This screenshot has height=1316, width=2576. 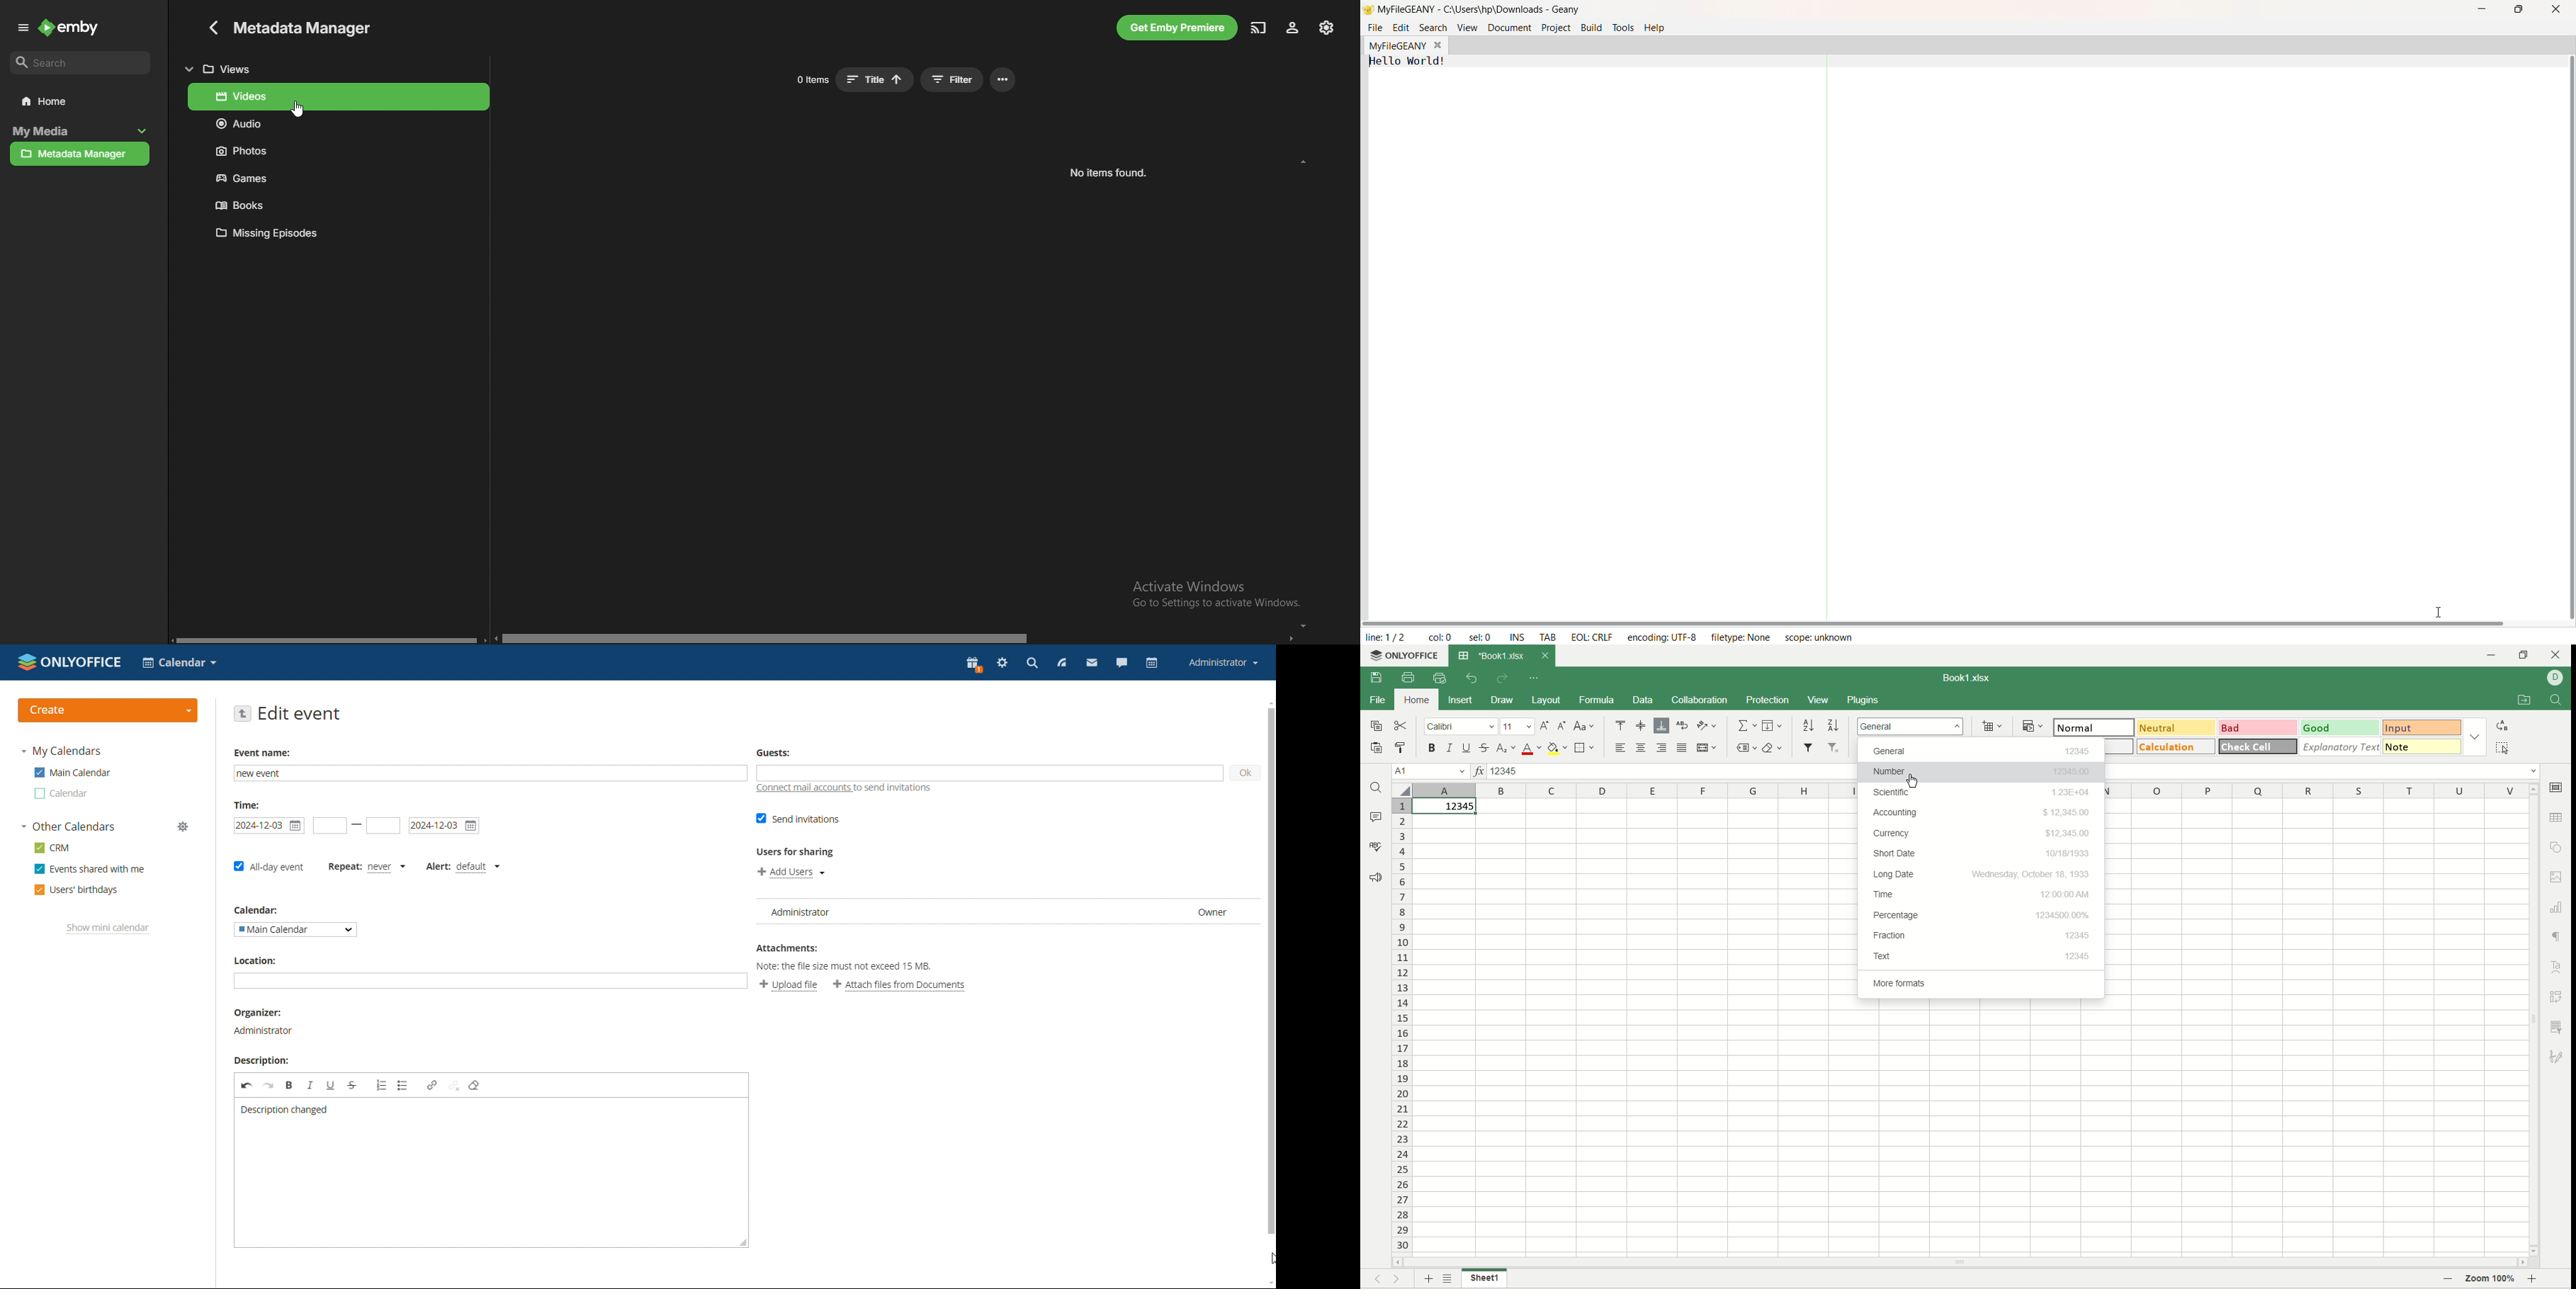 What do you see at coordinates (1461, 702) in the screenshot?
I see `insert ` at bounding box center [1461, 702].